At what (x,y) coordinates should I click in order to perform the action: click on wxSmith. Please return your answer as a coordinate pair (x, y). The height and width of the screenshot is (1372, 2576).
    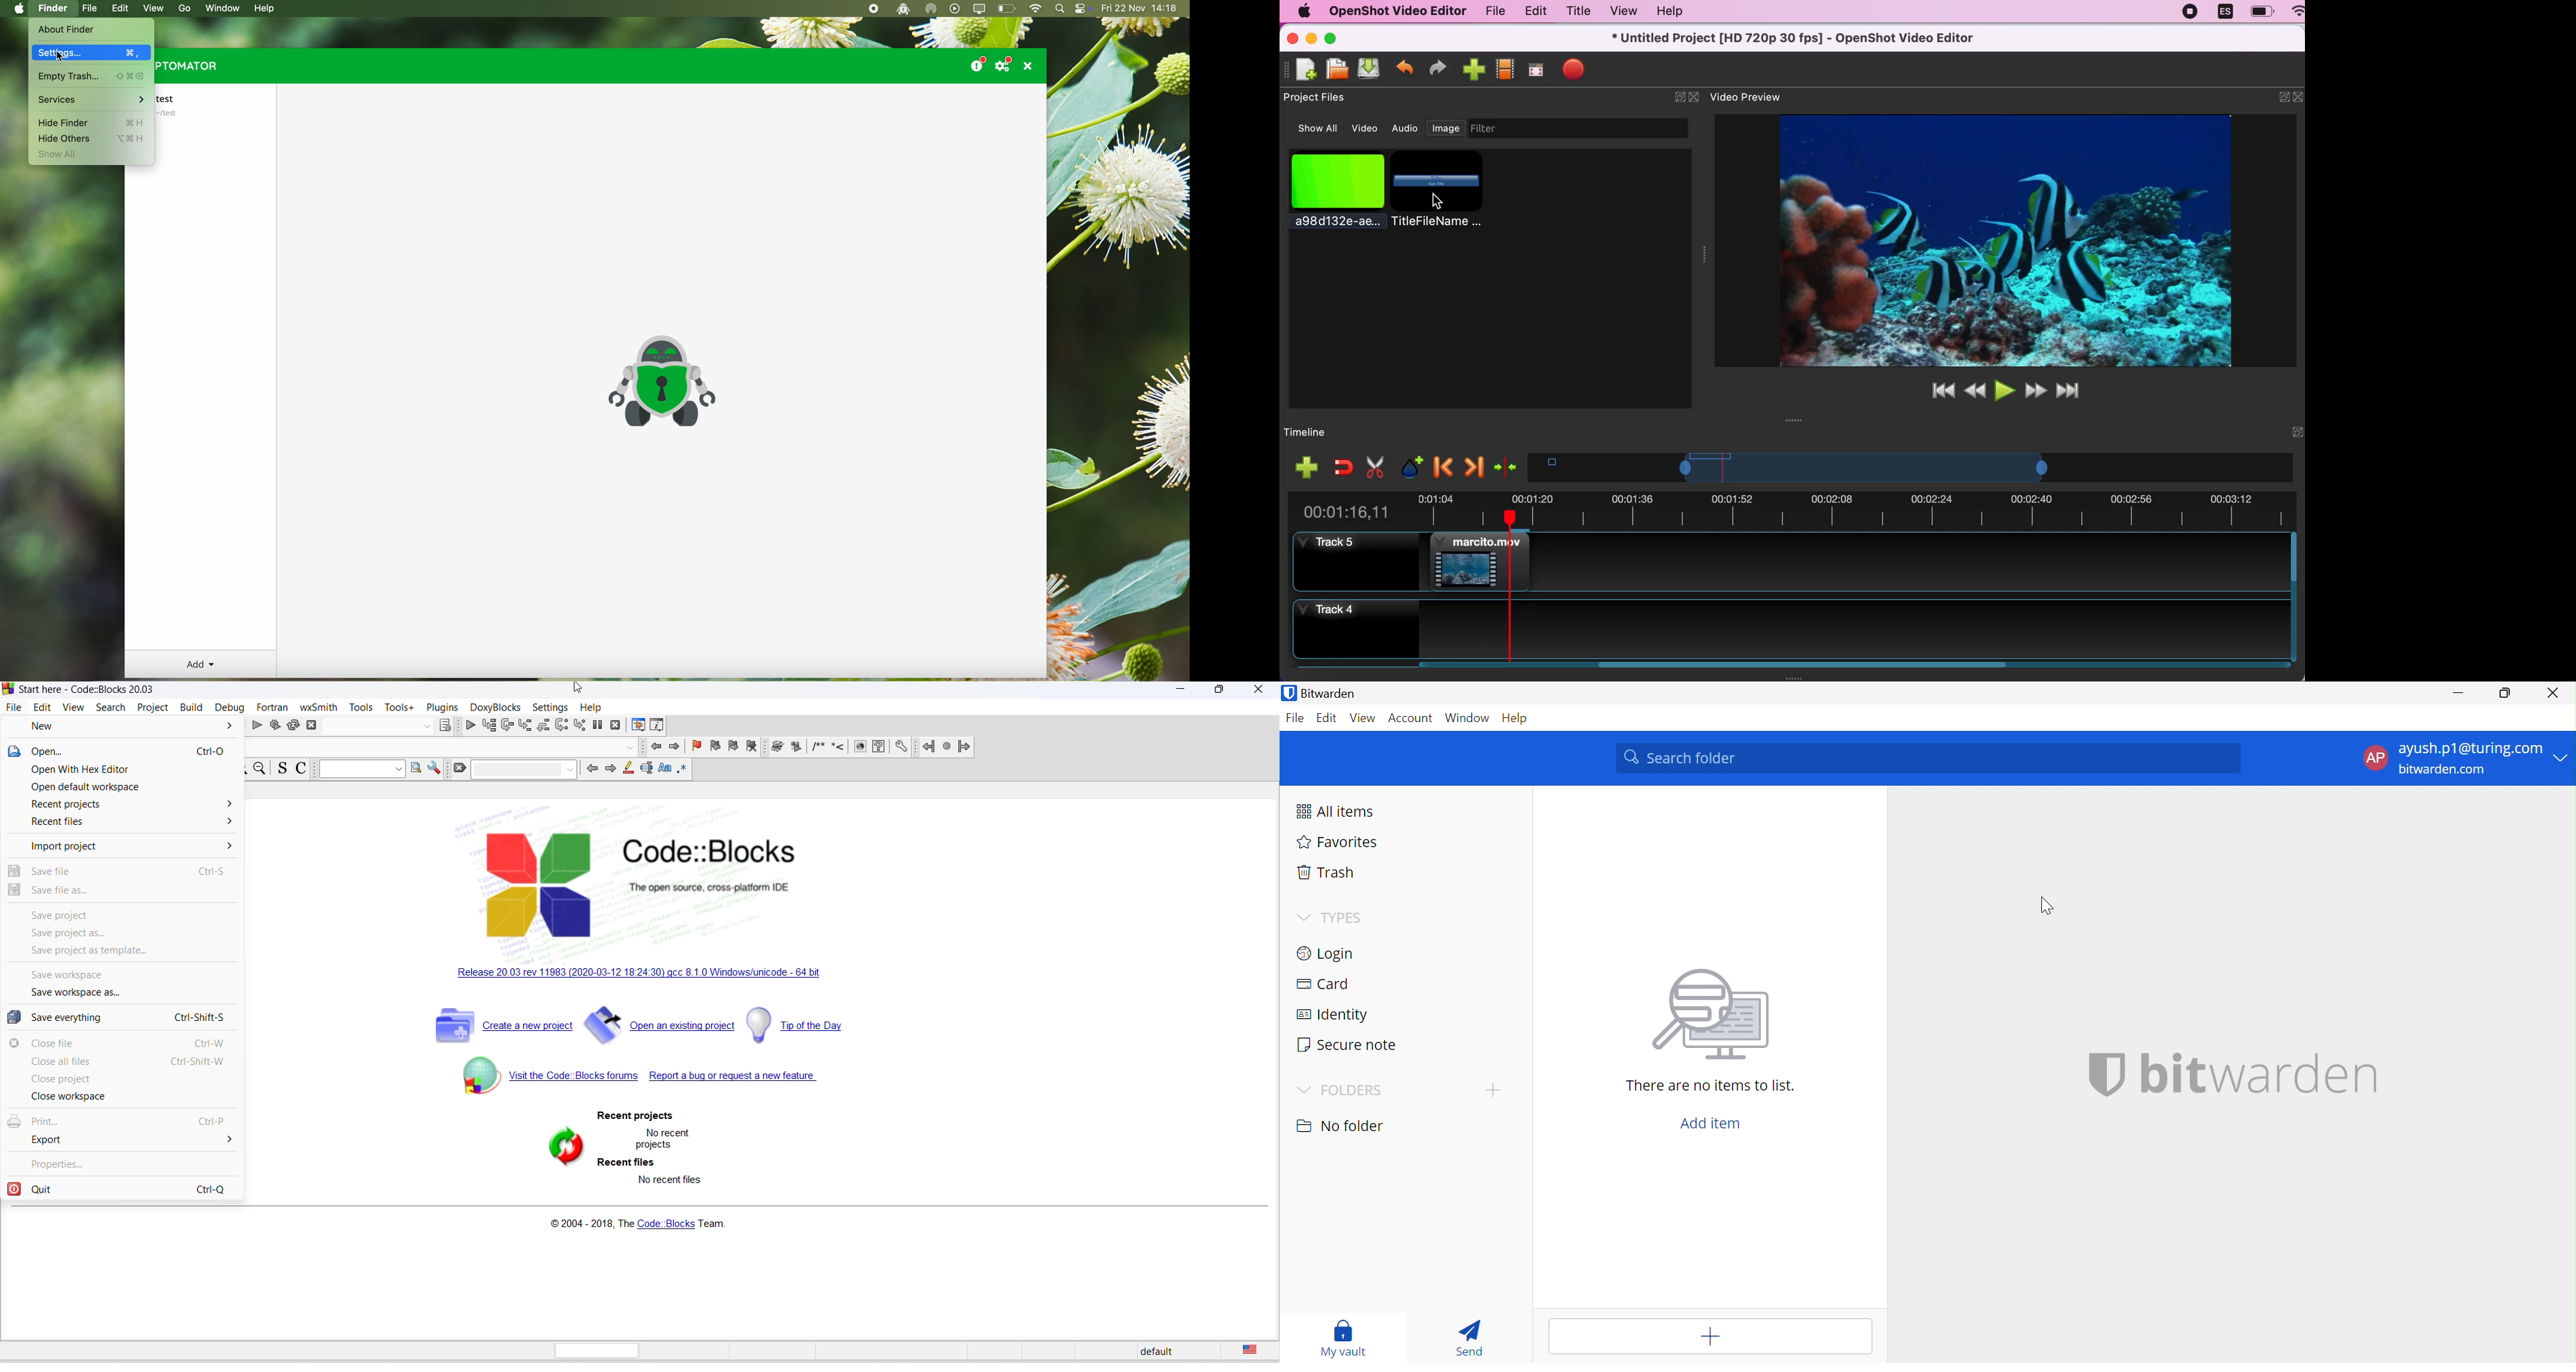
    Looking at the image, I should click on (319, 707).